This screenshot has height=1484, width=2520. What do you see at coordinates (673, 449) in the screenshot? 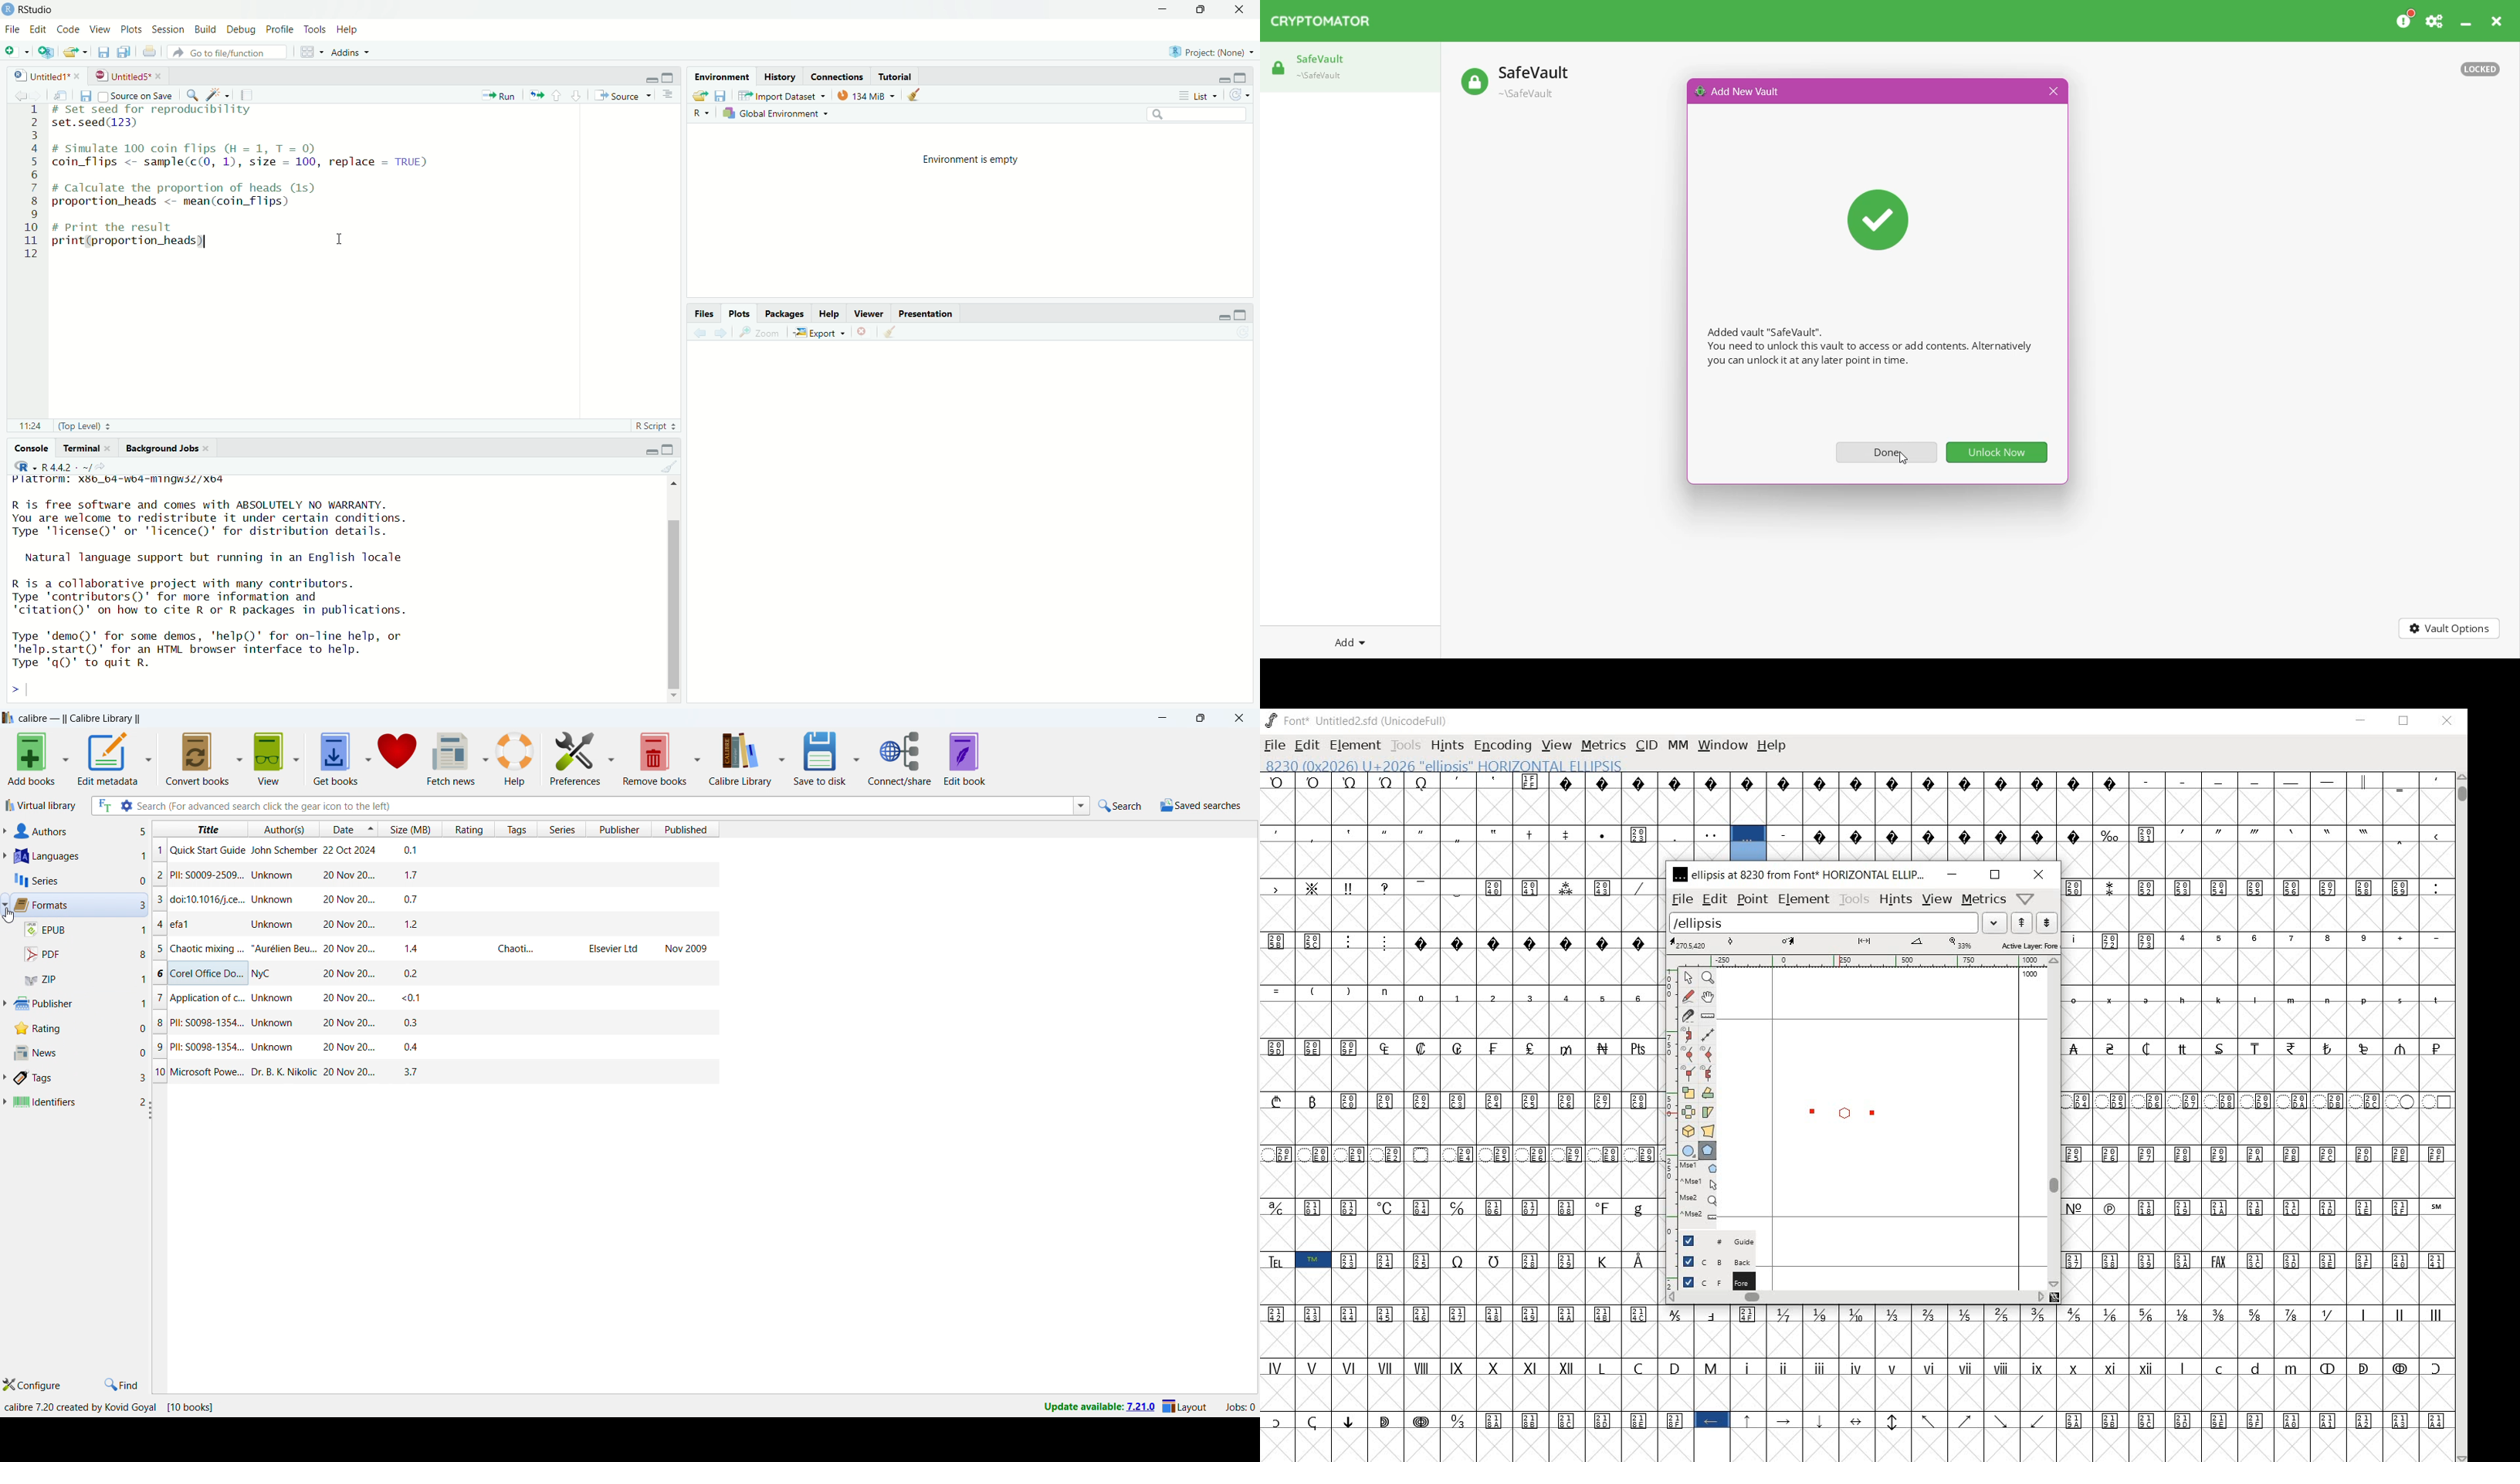
I see `maximize` at bounding box center [673, 449].